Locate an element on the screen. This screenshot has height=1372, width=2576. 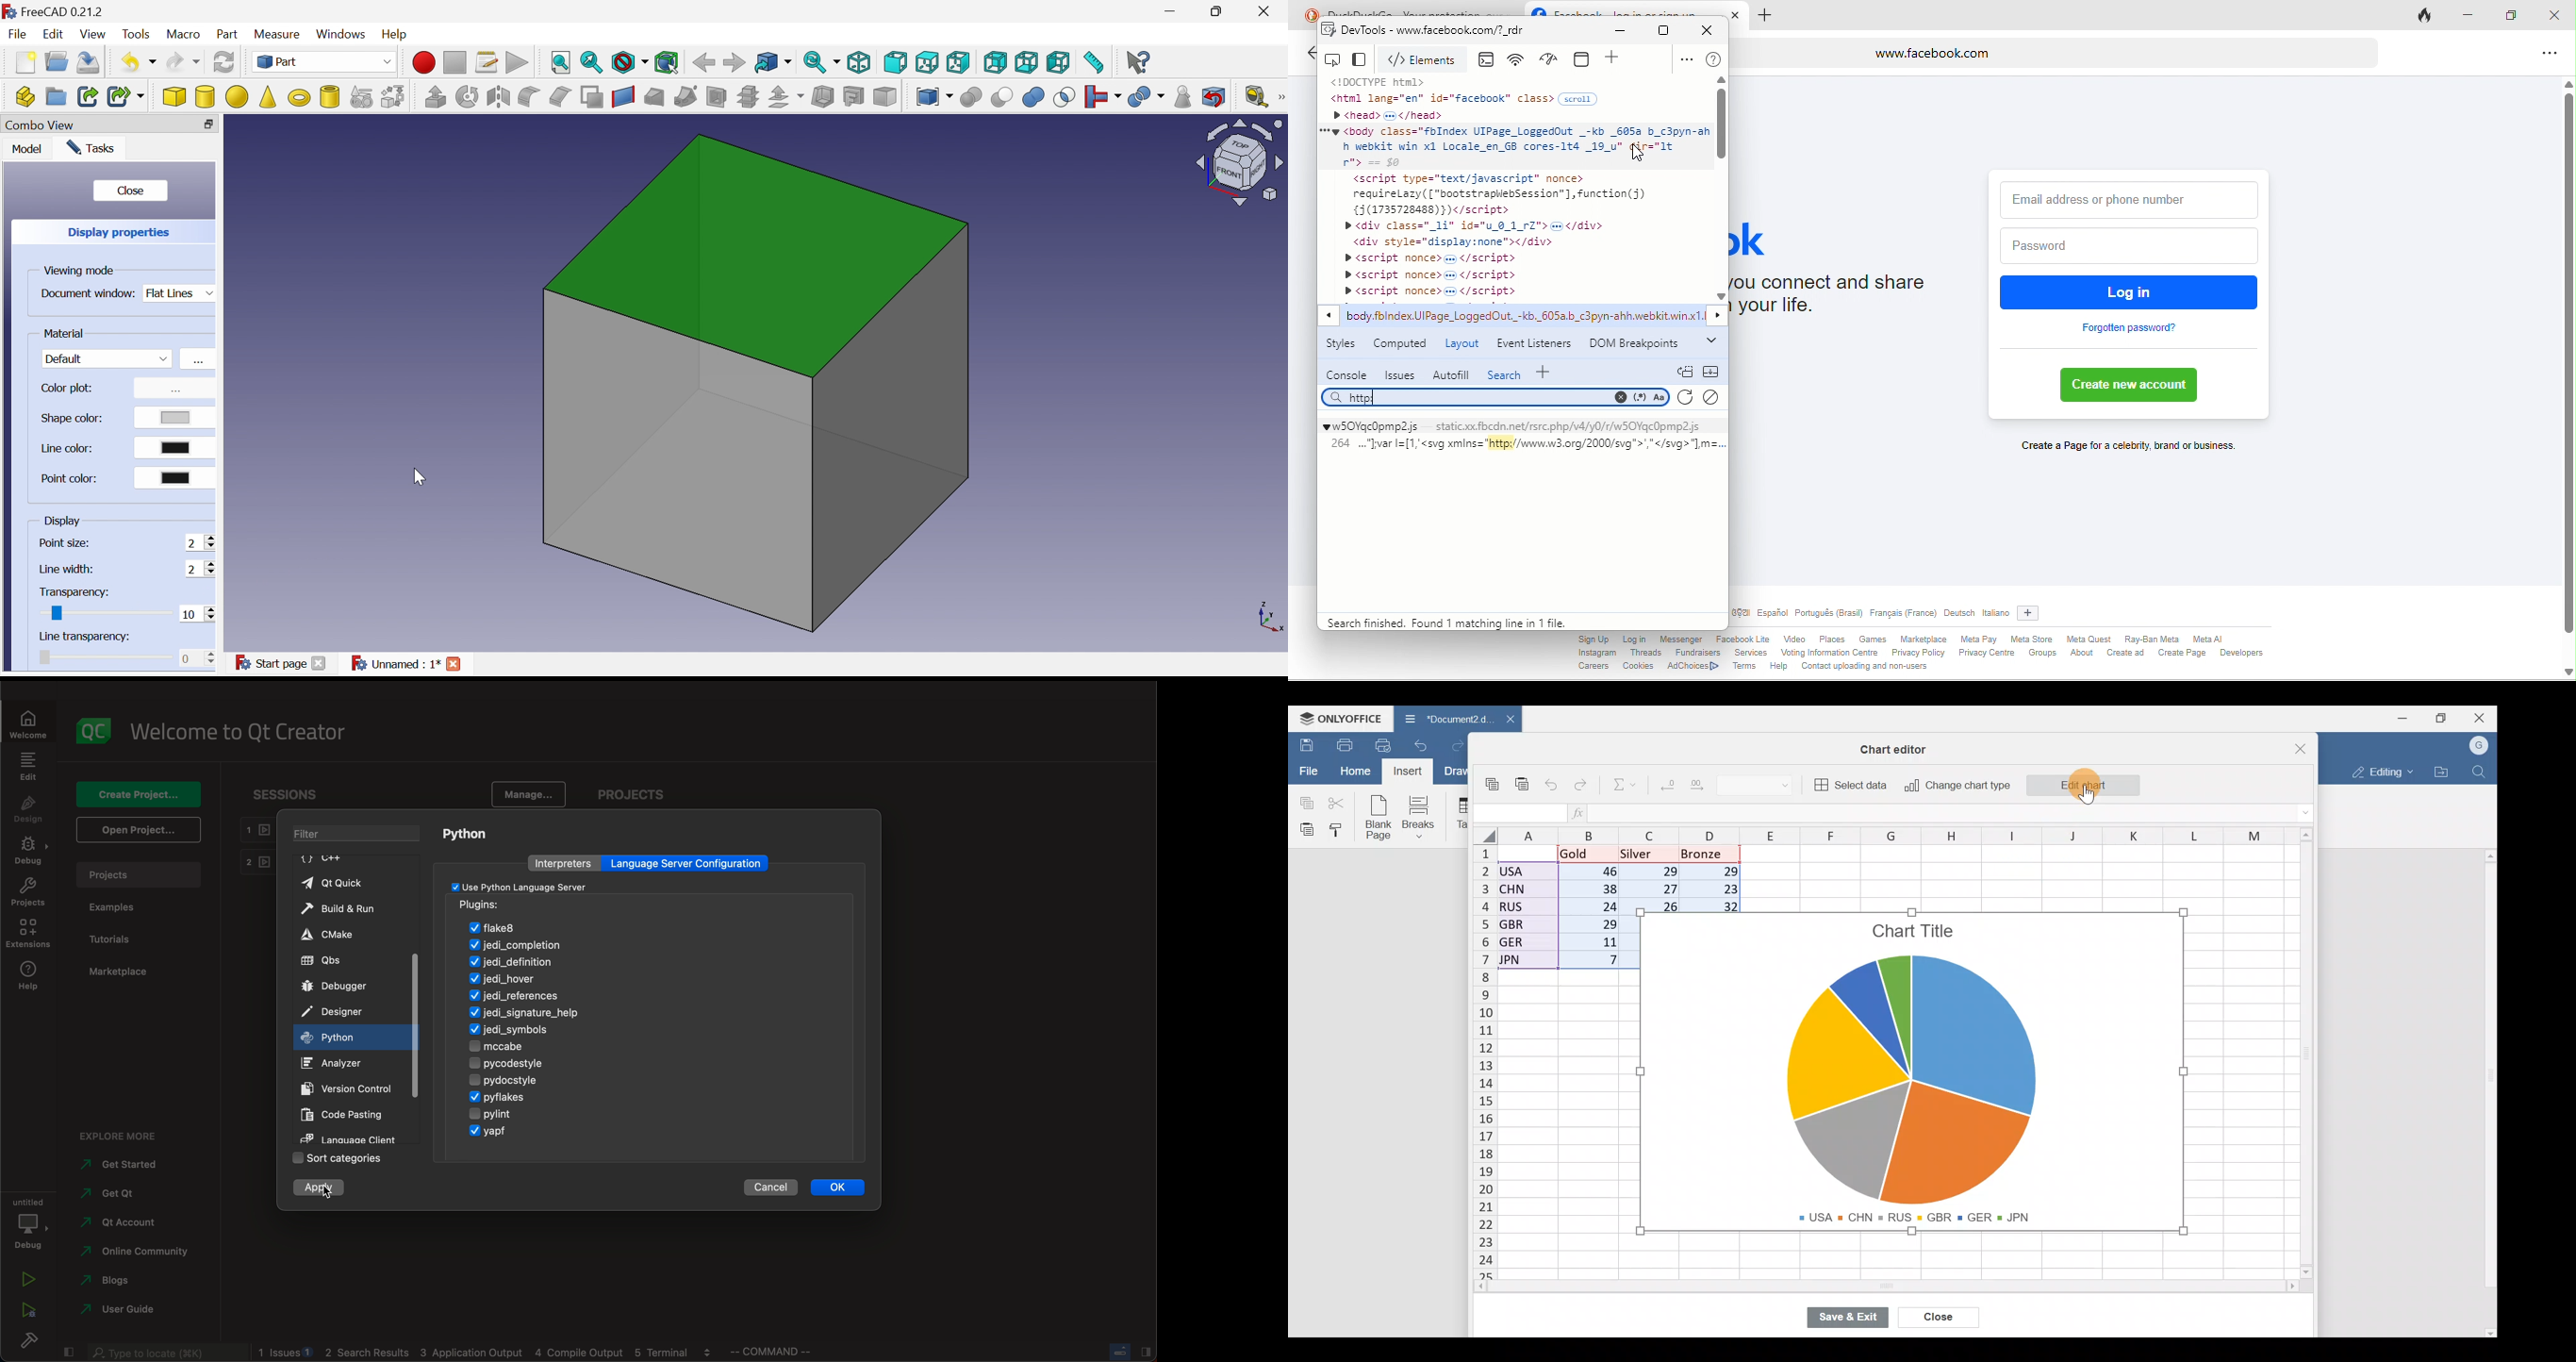
Split objects is located at coordinates (1147, 98).